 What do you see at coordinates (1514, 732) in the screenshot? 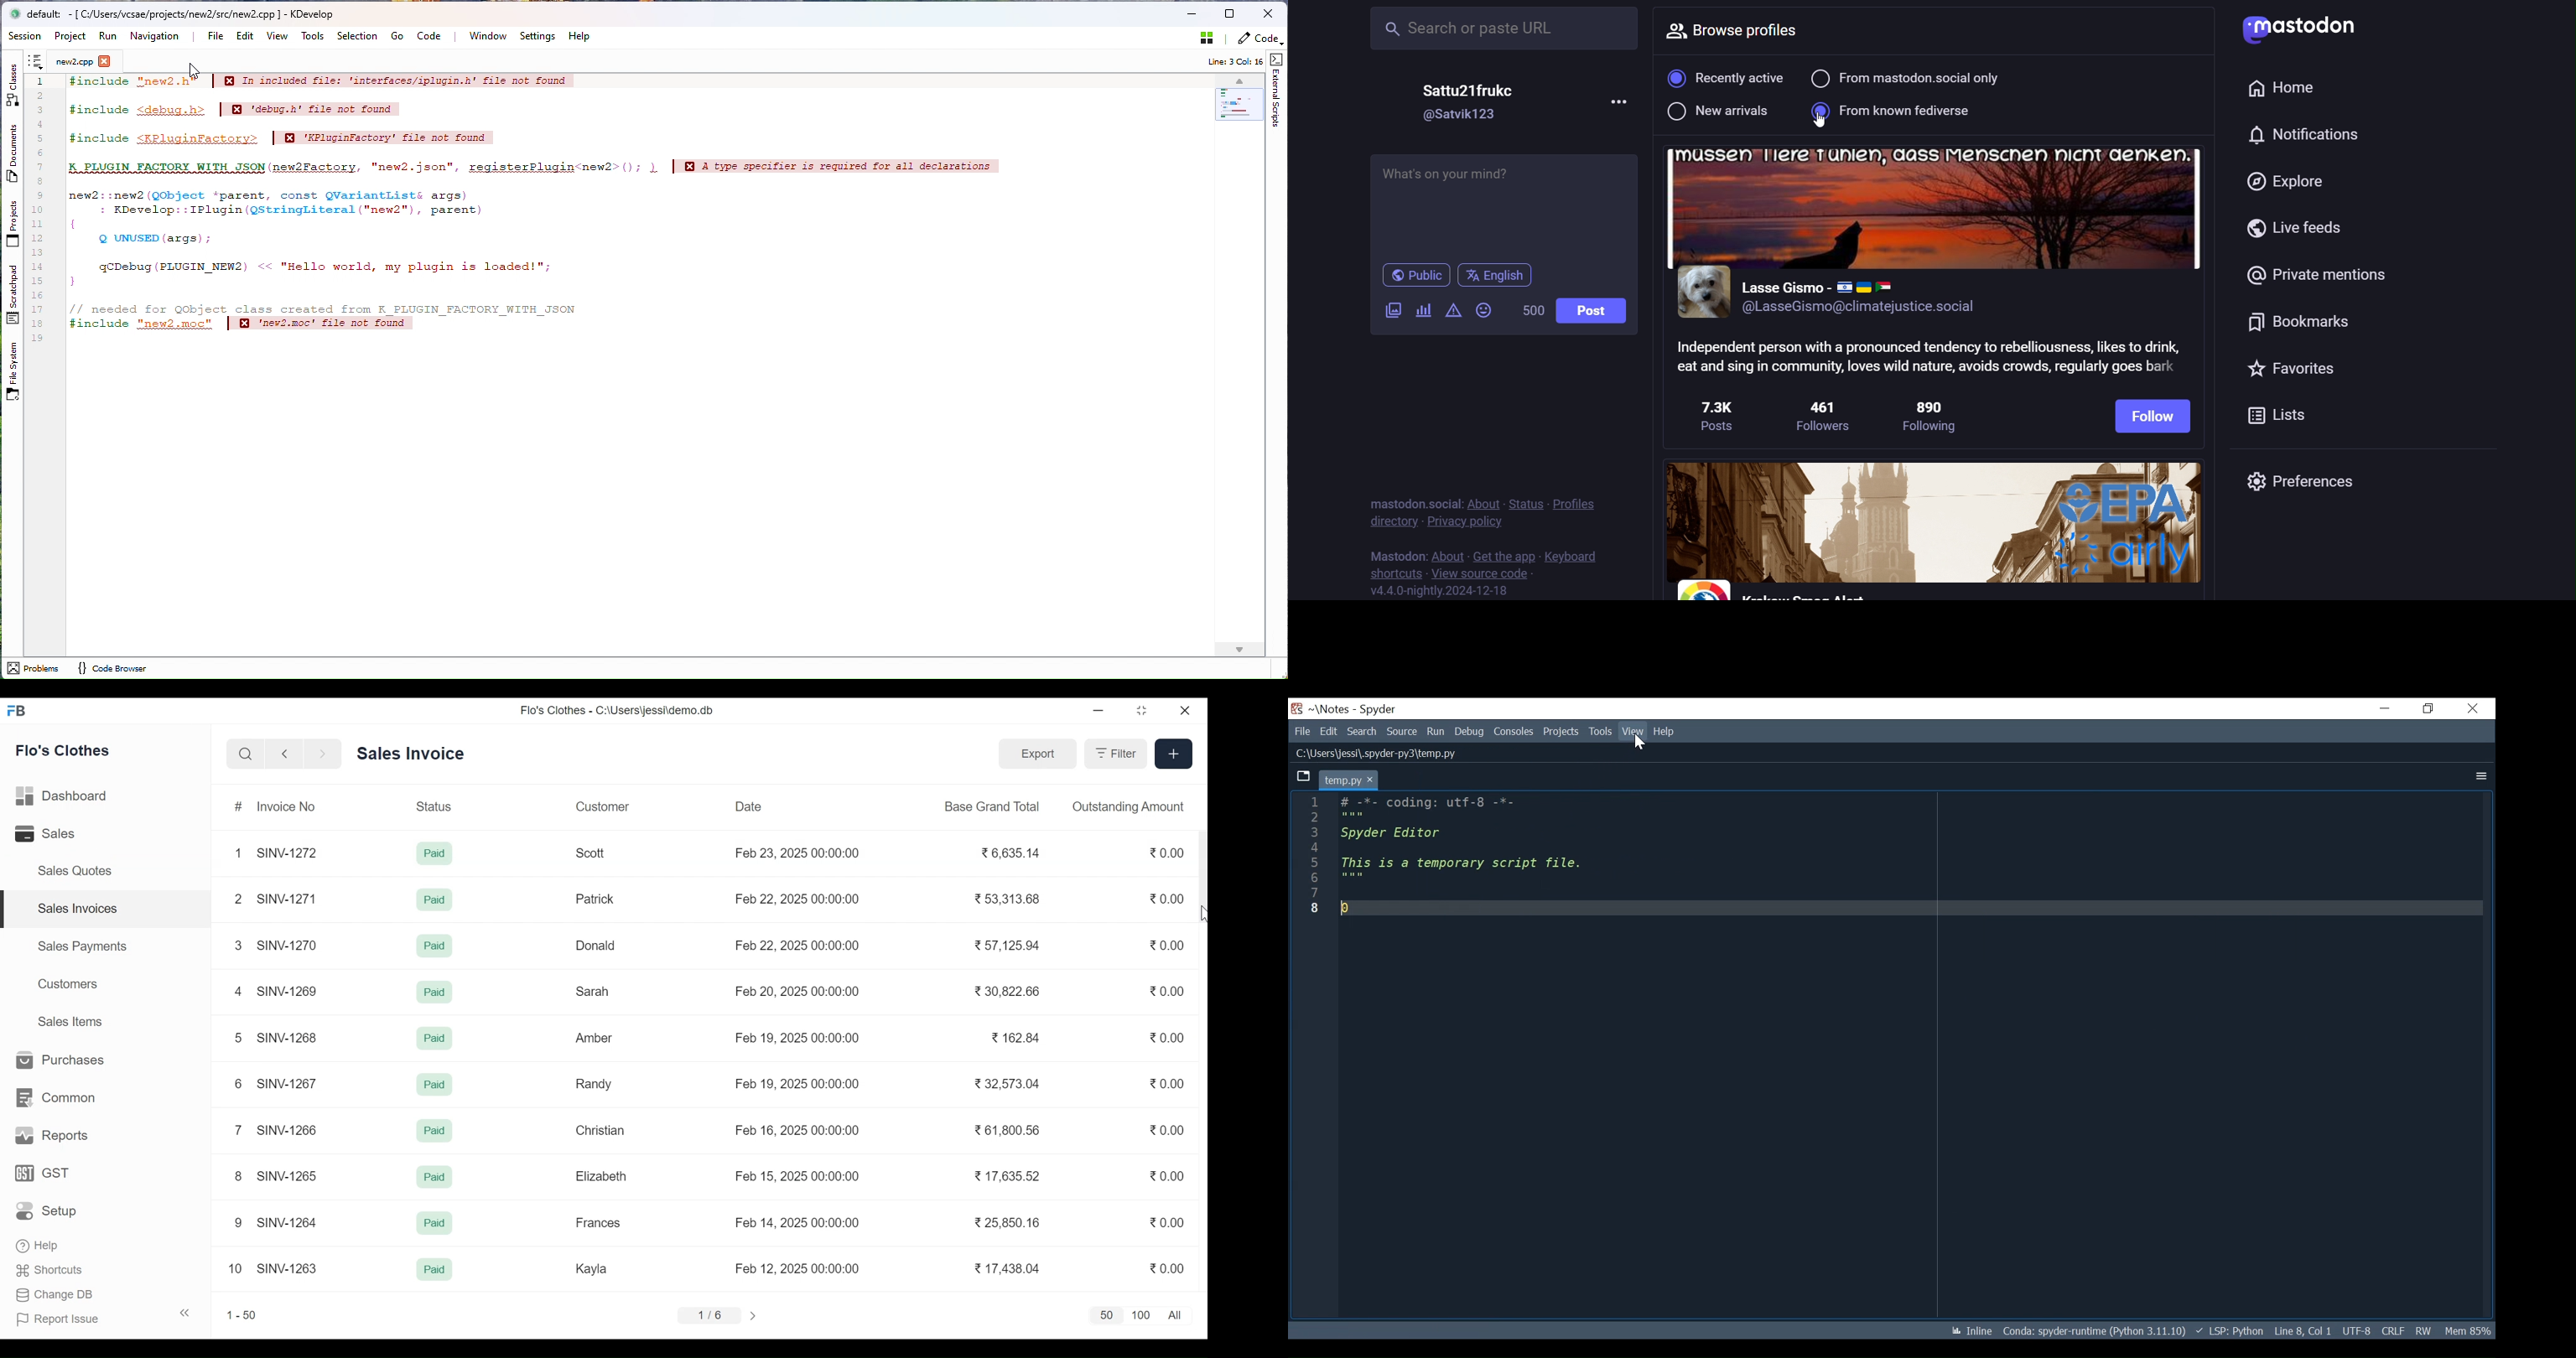
I see `Consoles` at bounding box center [1514, 732].